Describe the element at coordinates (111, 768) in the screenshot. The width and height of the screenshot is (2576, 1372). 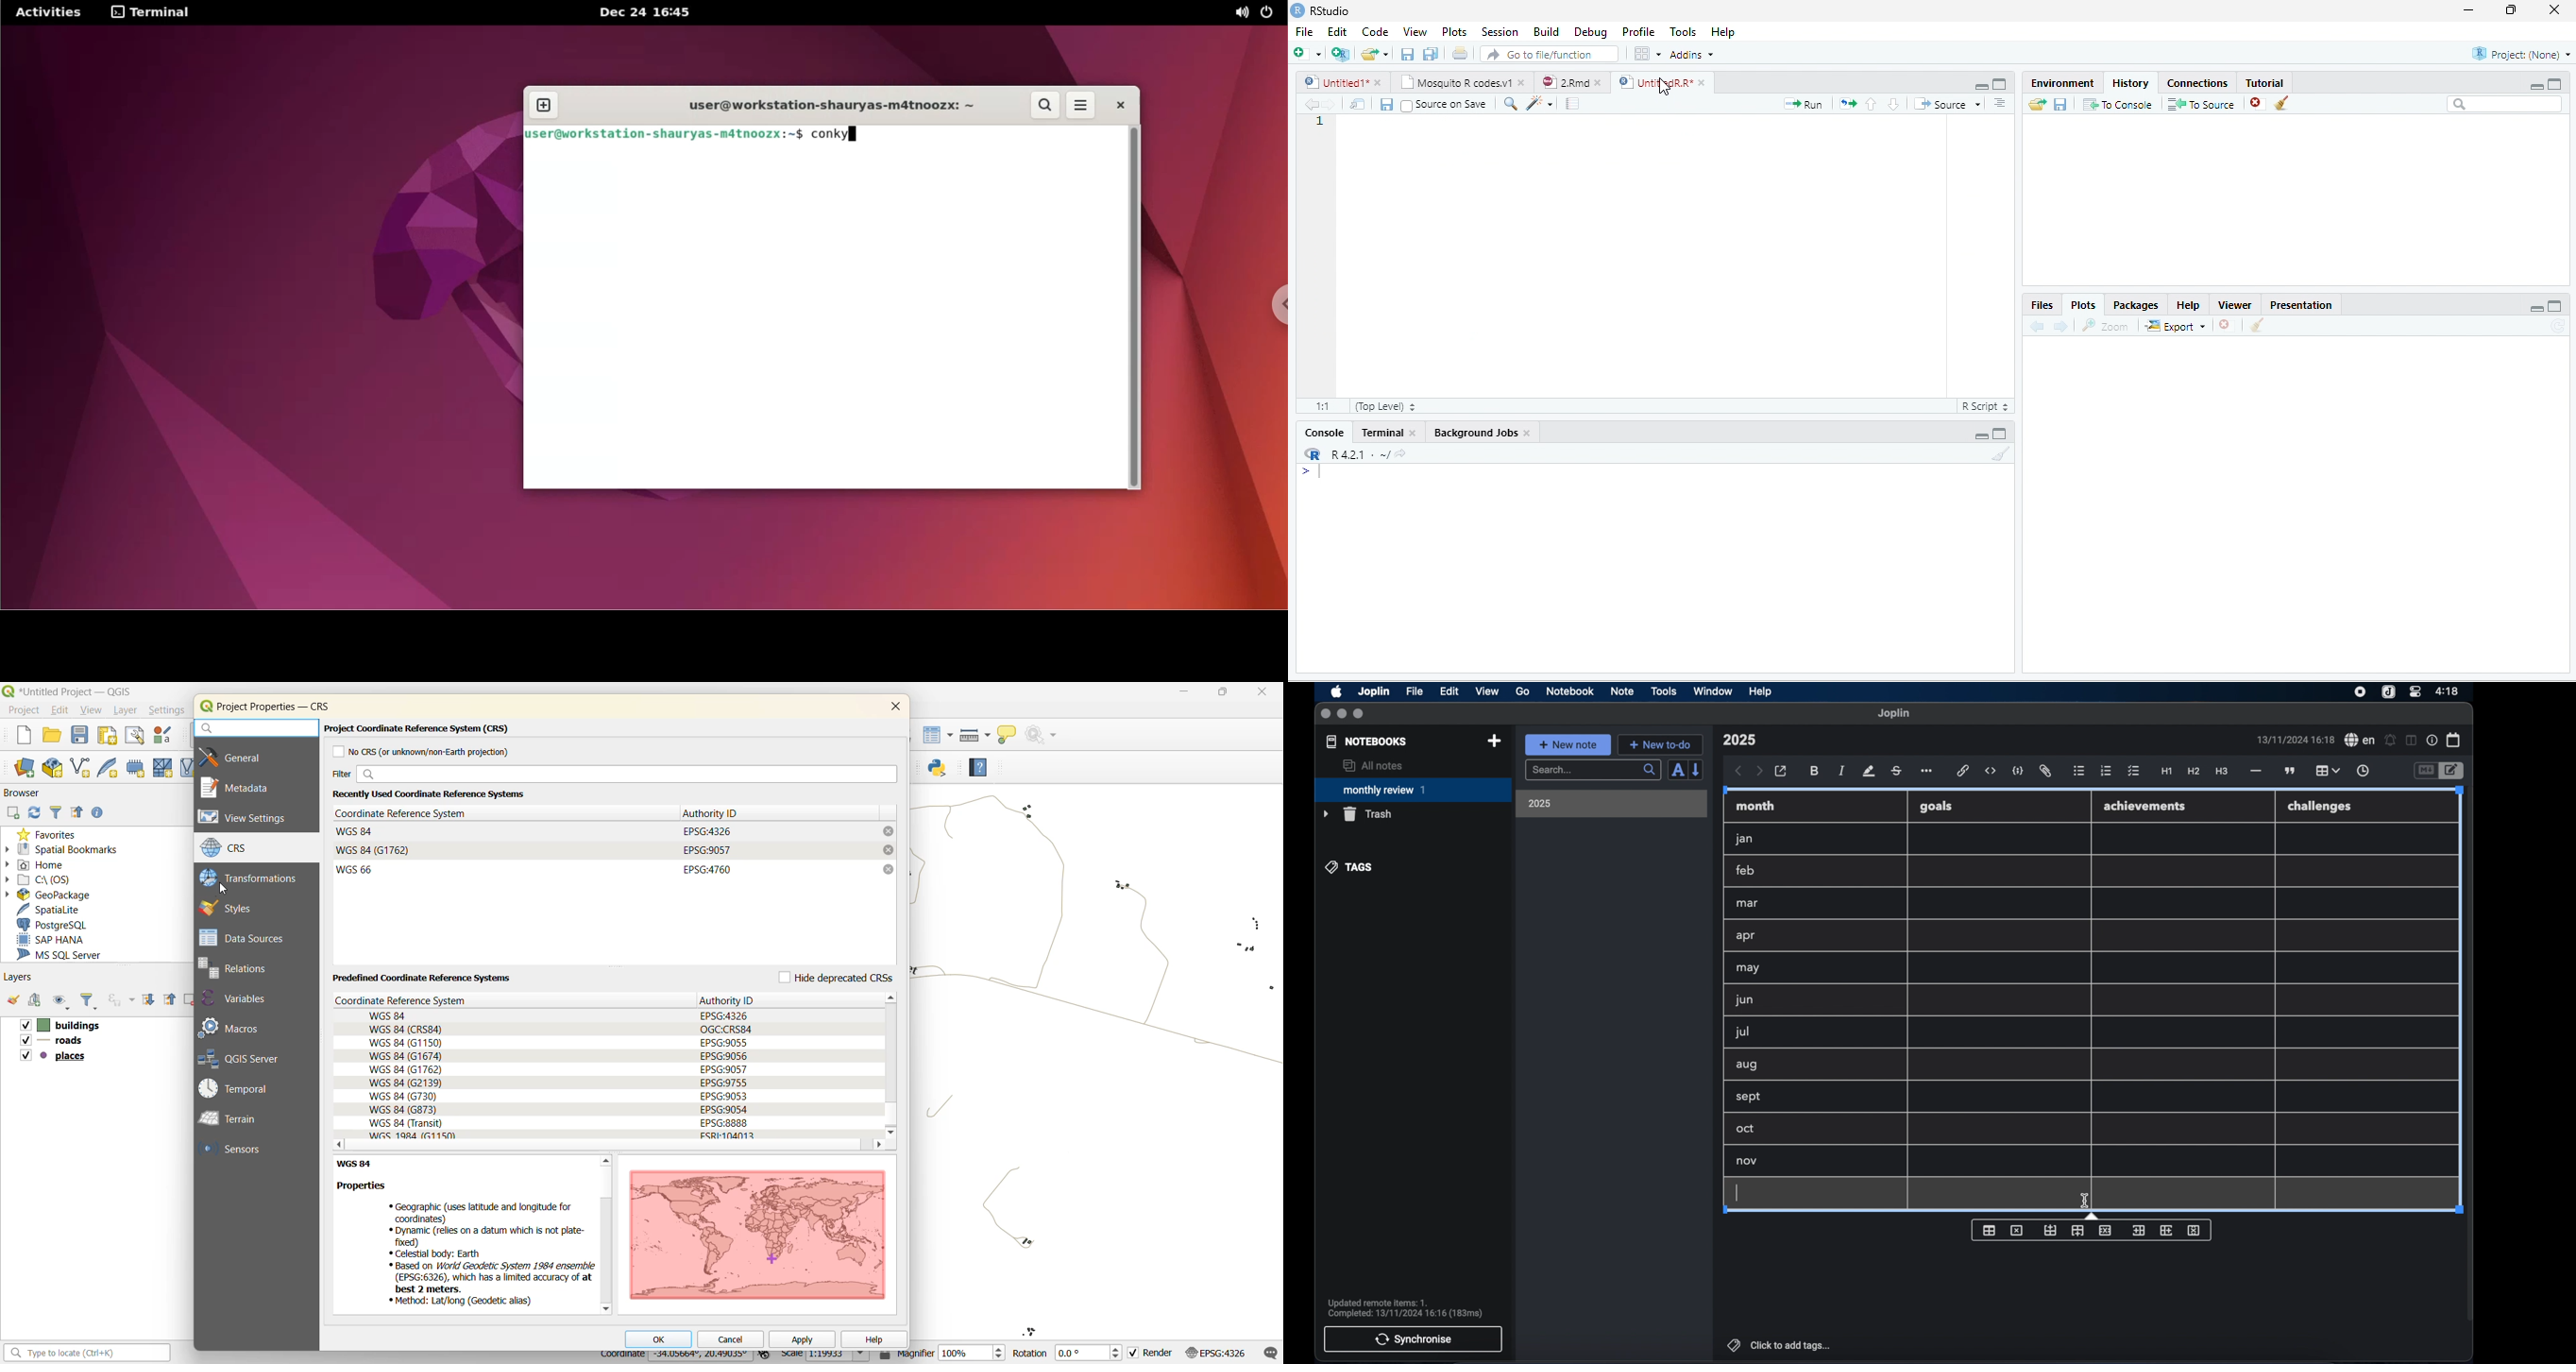
I see `new spatialite` at that location.